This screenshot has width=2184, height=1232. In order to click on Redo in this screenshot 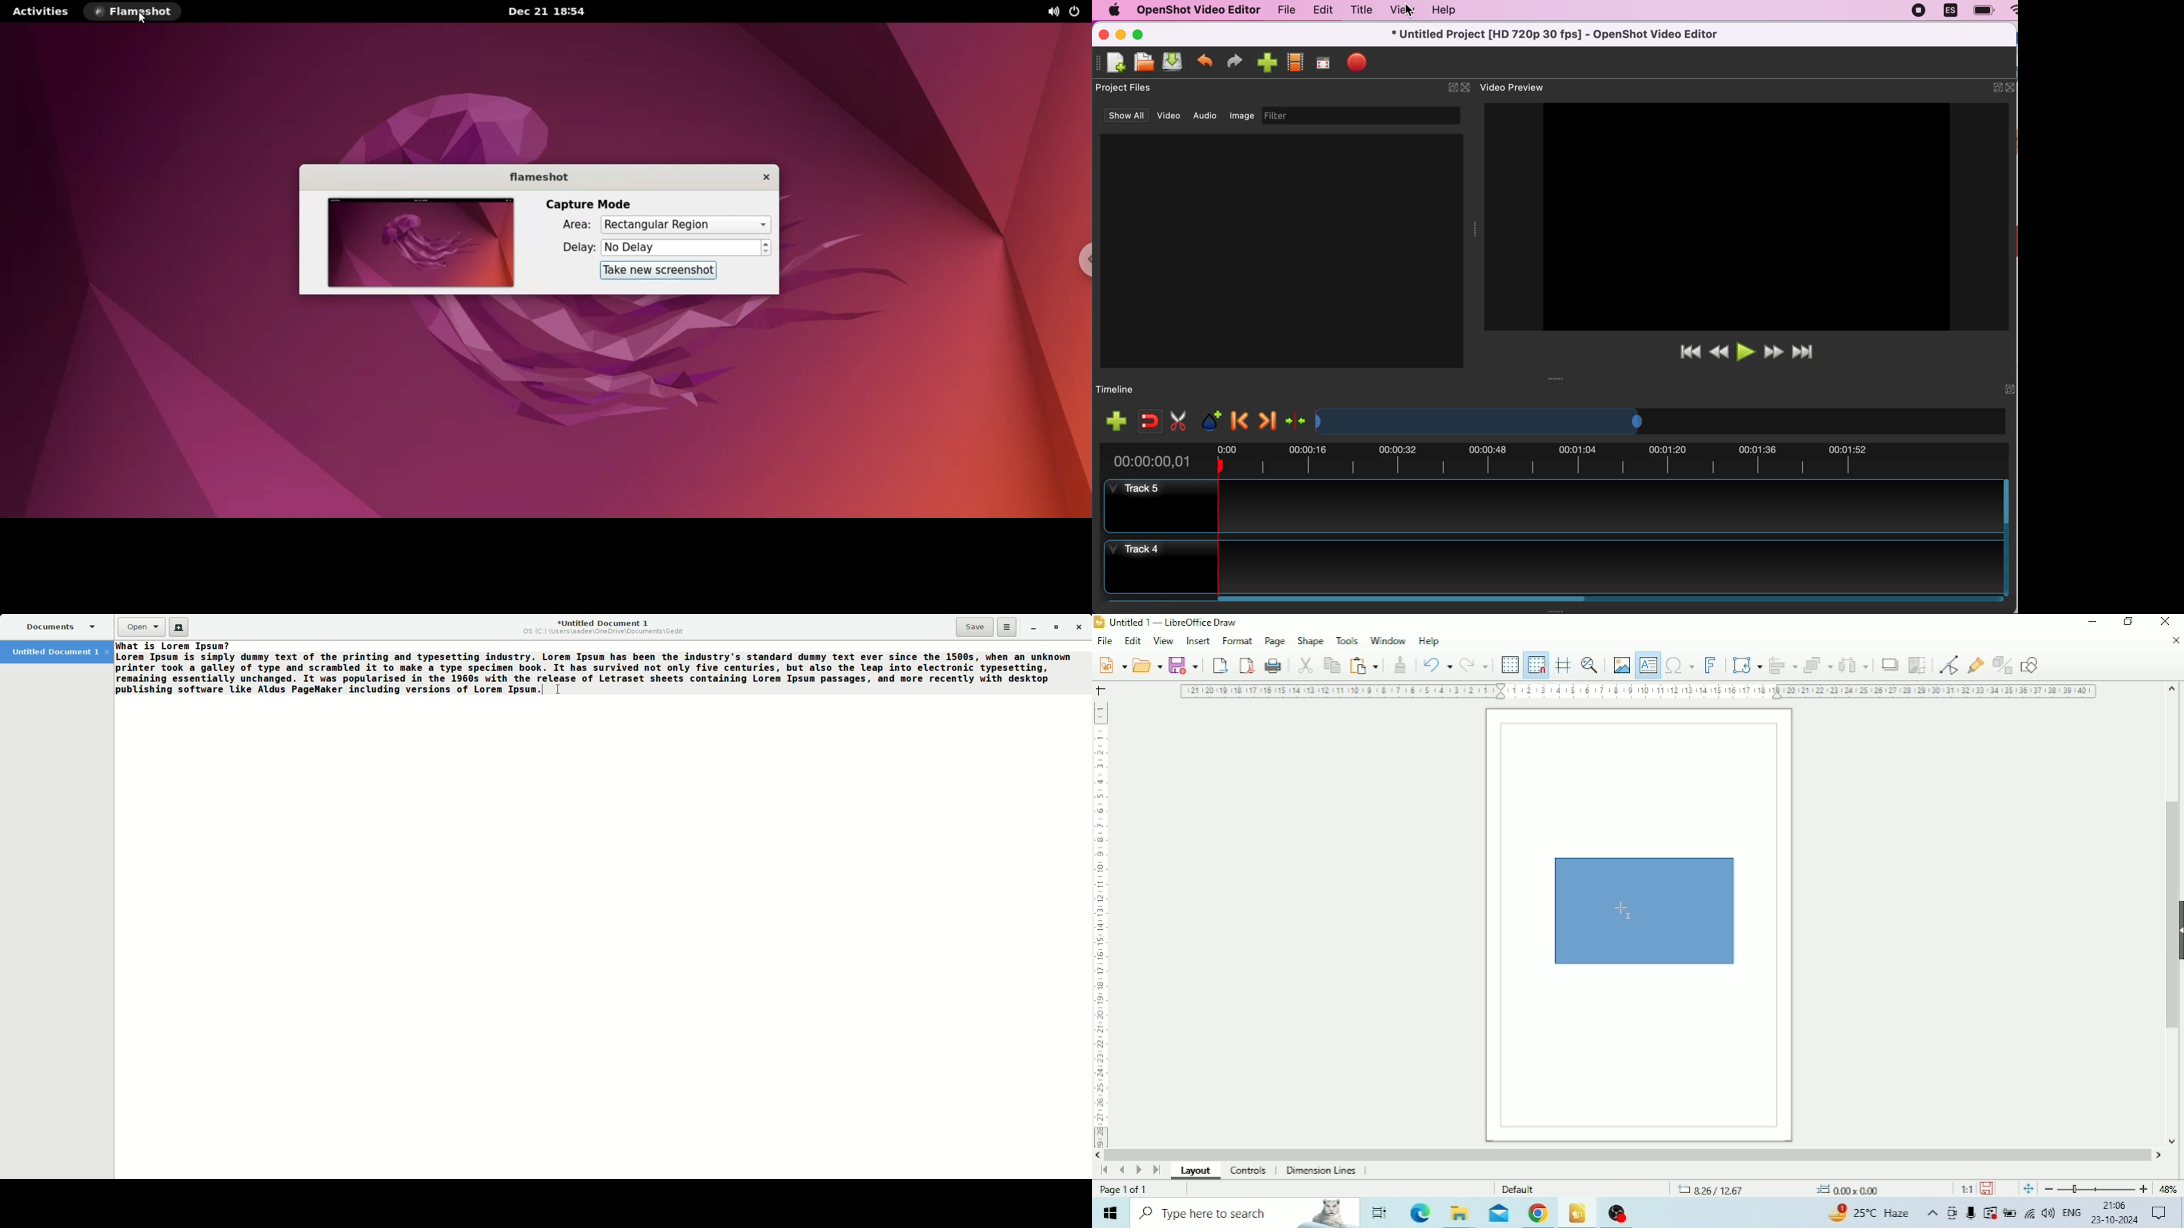, I will do `click(1473, 665)`.